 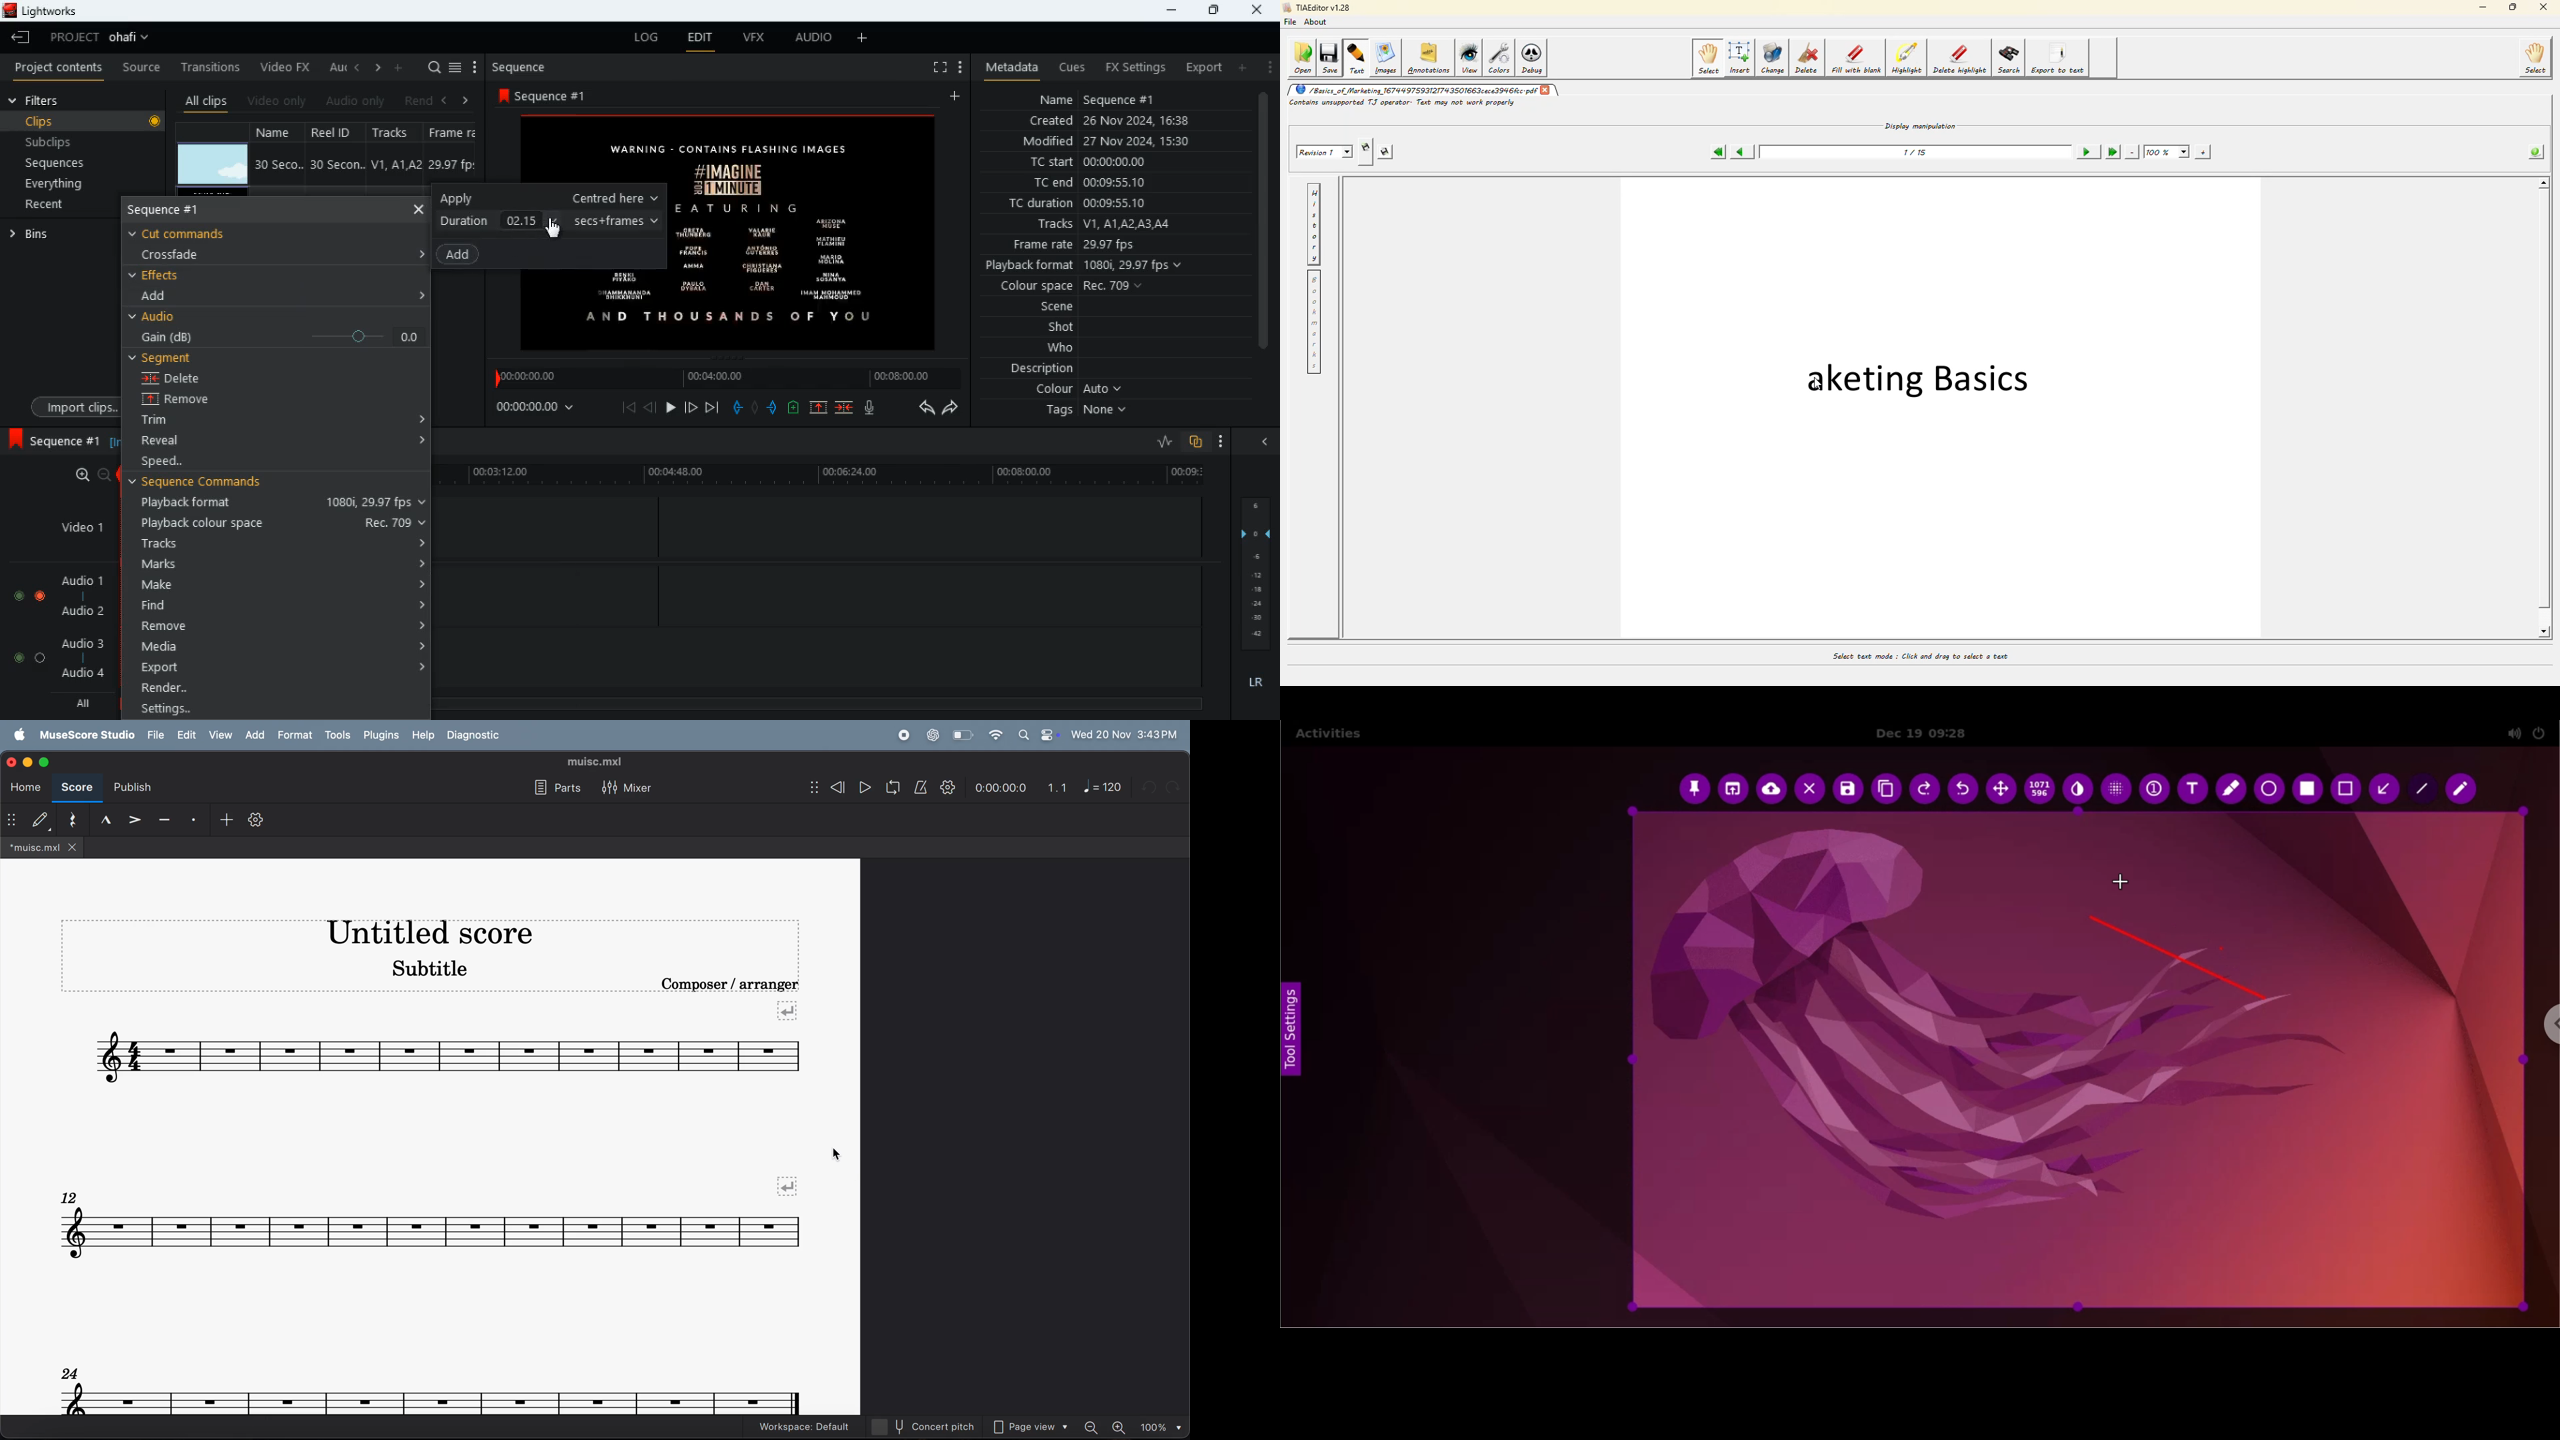 I want to click on notes, so click(x=432, y=1392).